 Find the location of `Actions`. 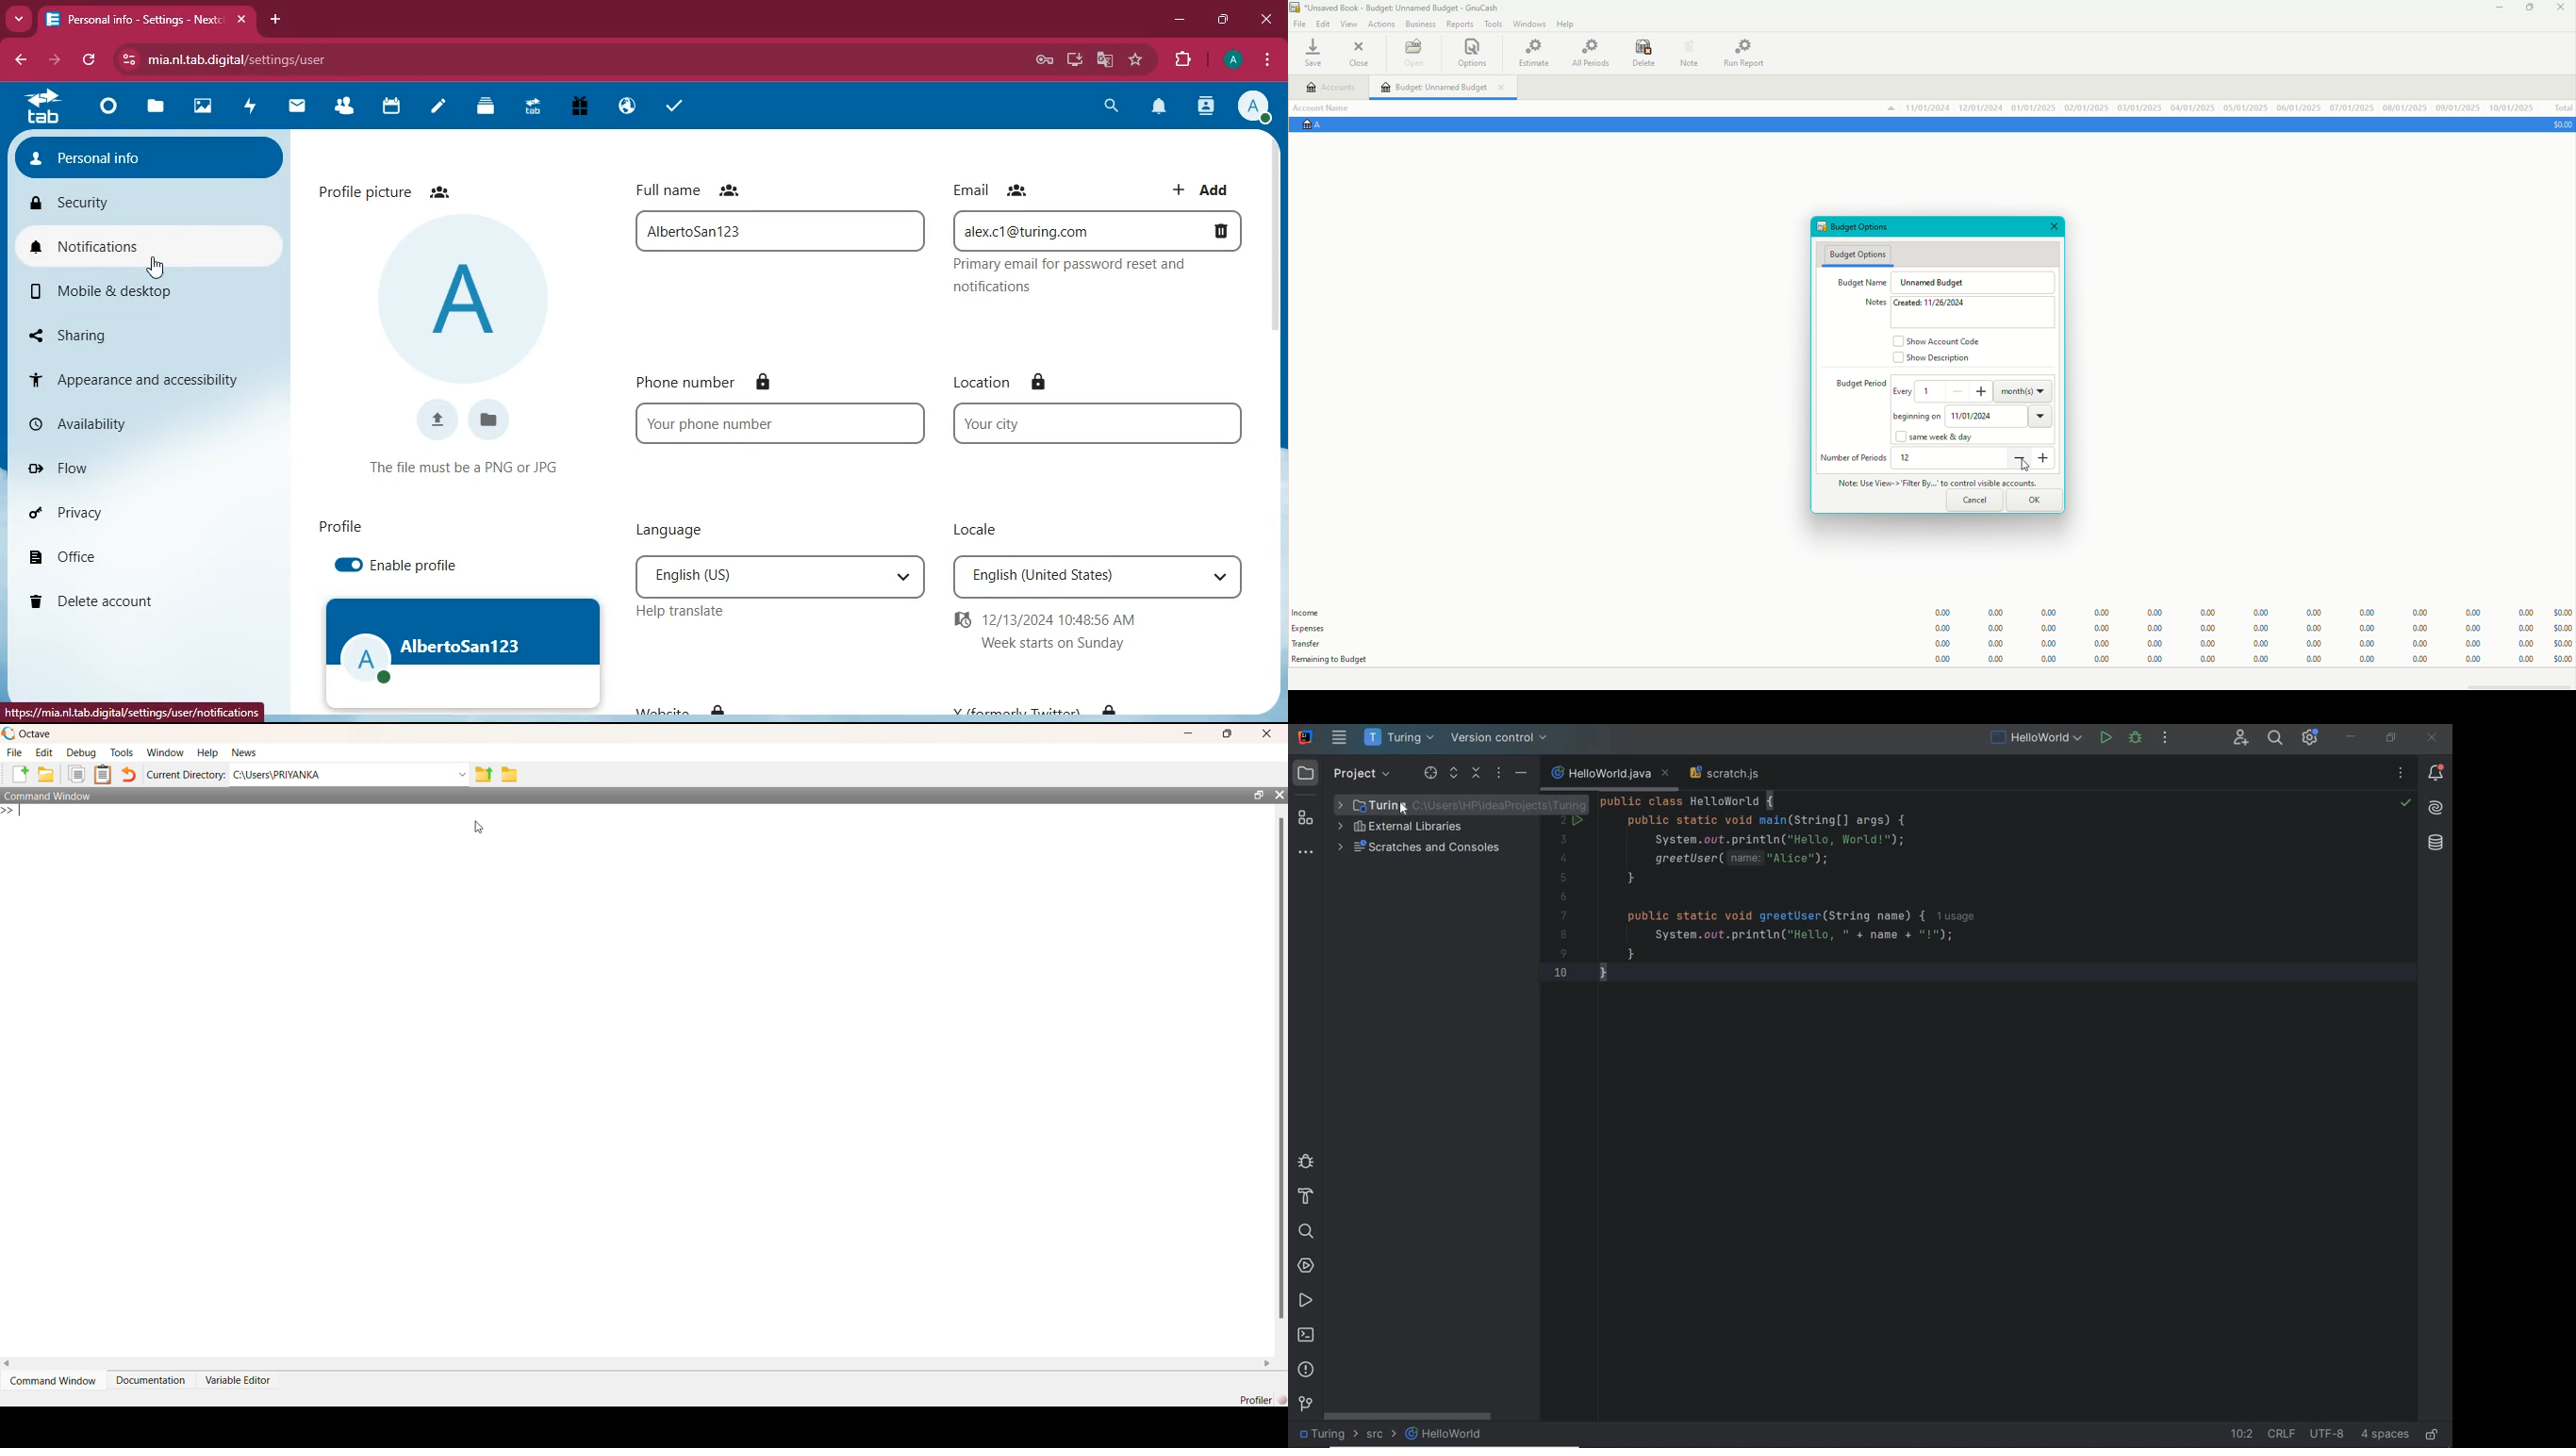

Actions is located at coordinates (1381, 23).